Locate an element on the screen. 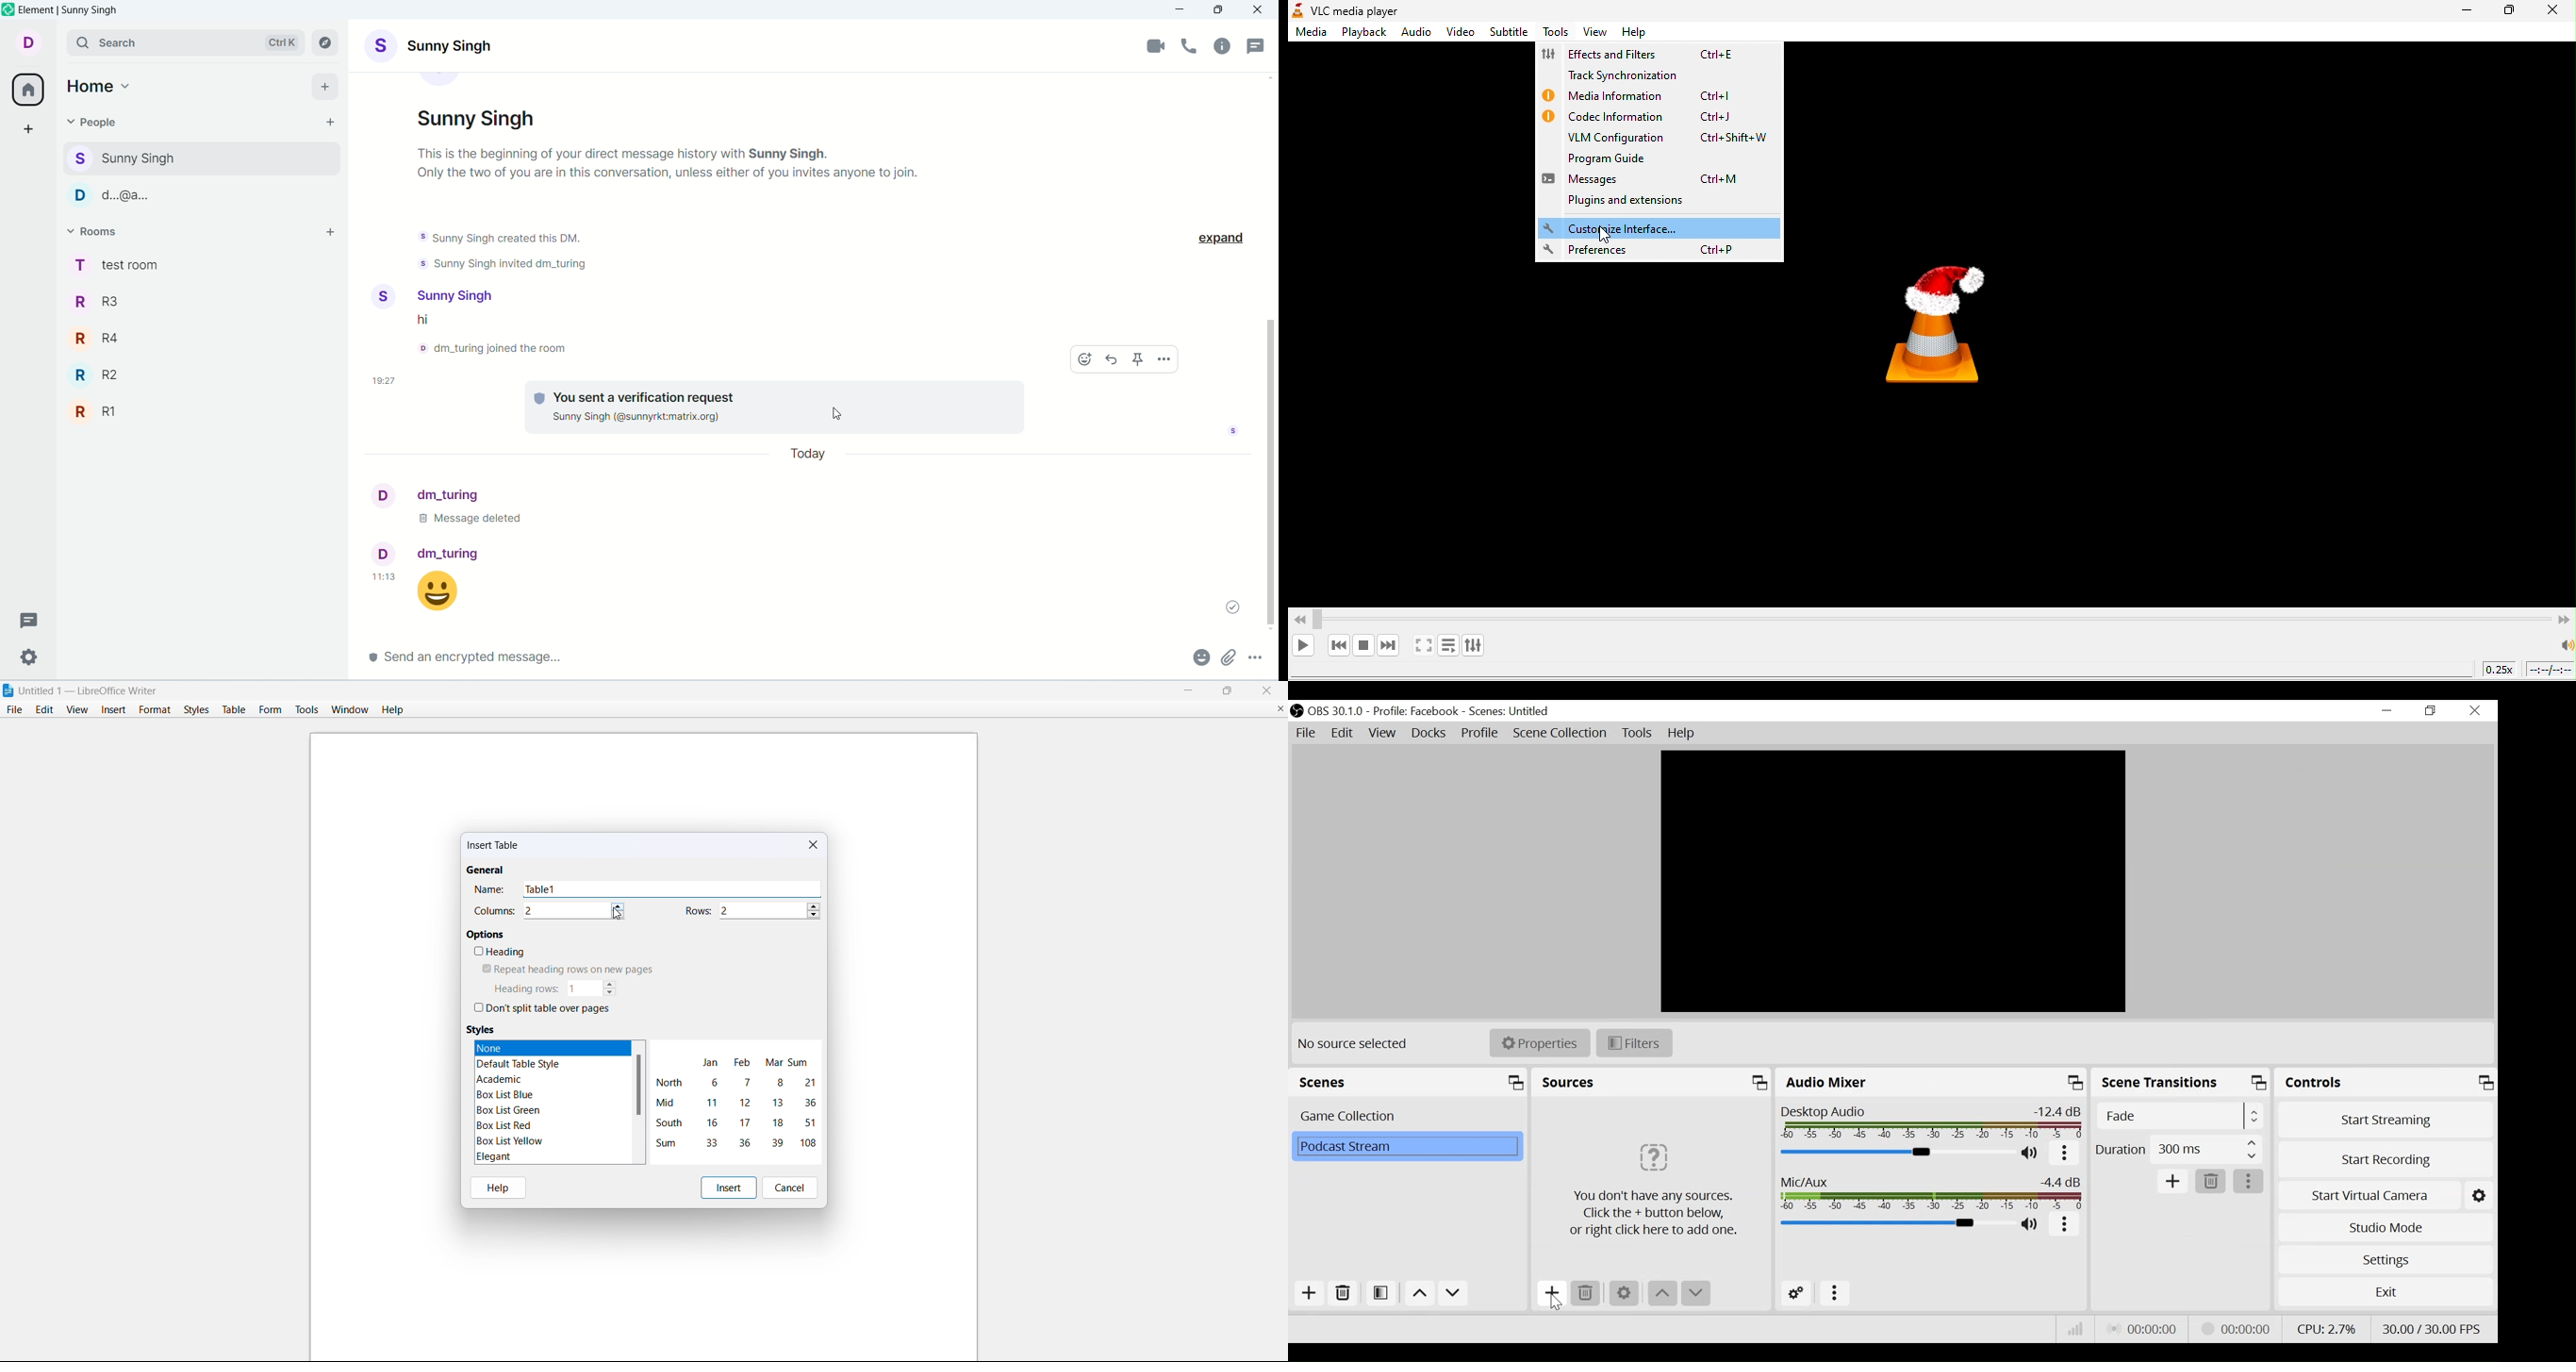 The height and width of the screenshot is (1372, 2576). scrollbar is located at coordinates (1271, 472).